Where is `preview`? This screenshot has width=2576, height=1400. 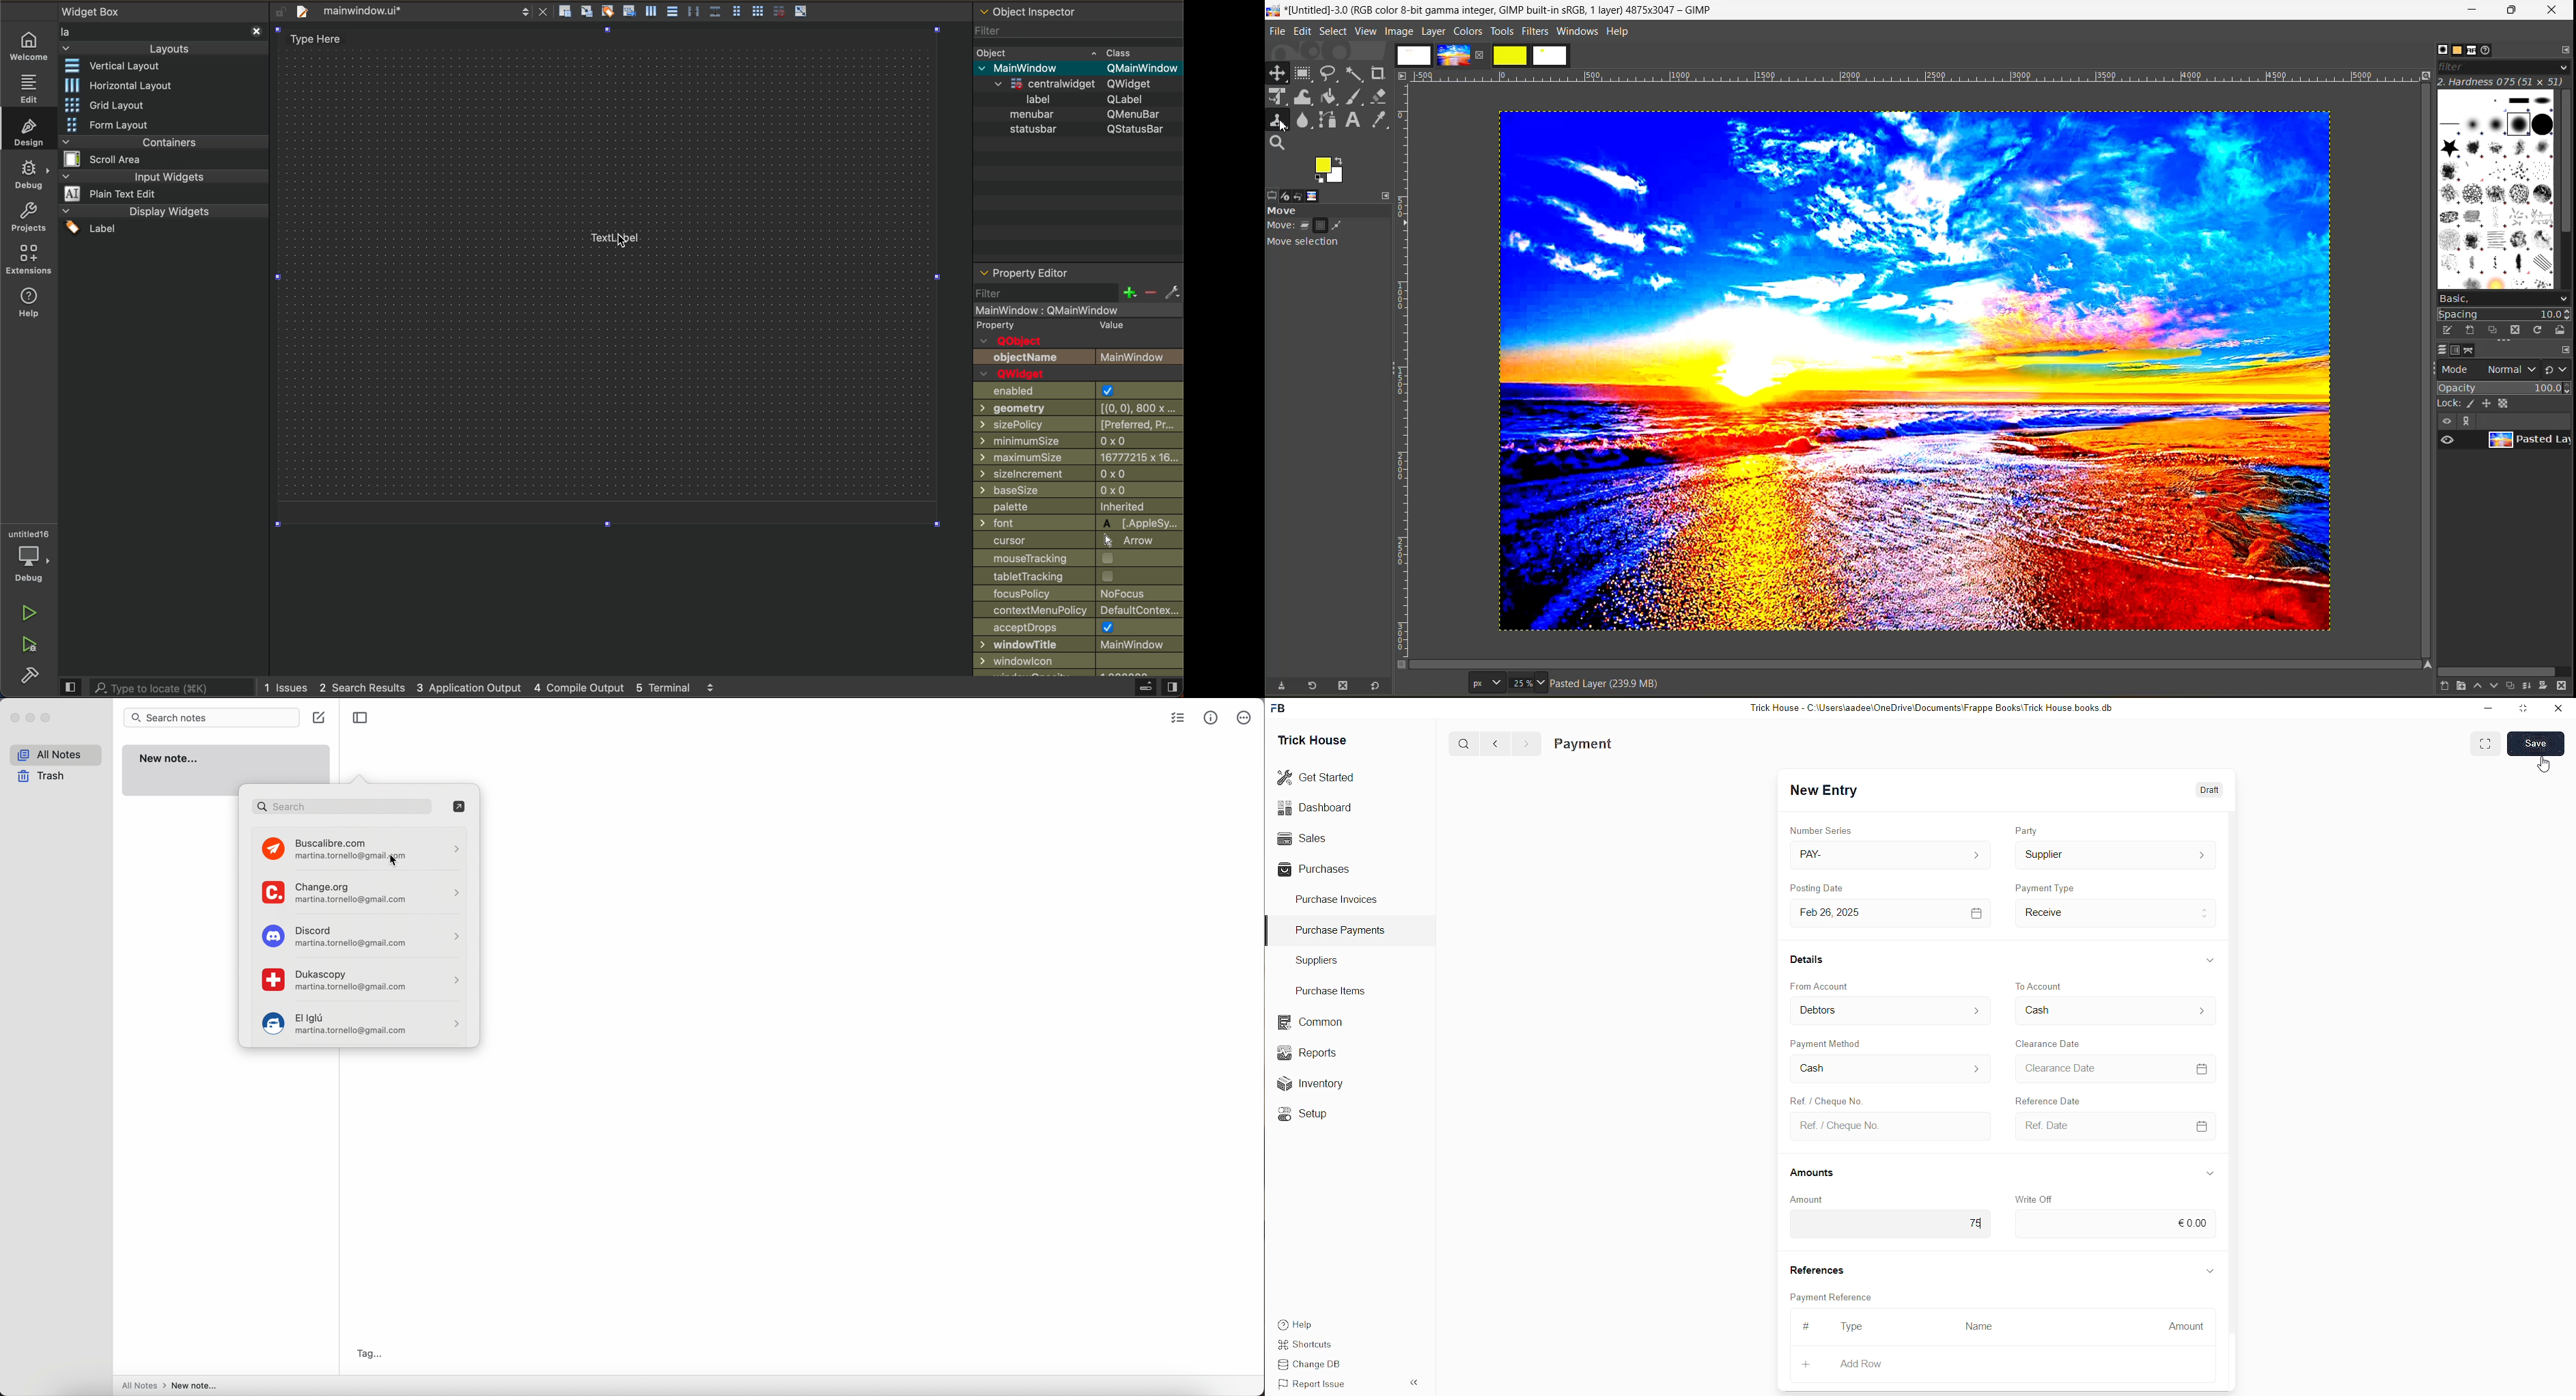
preview is located at coordinates (2449, 440).